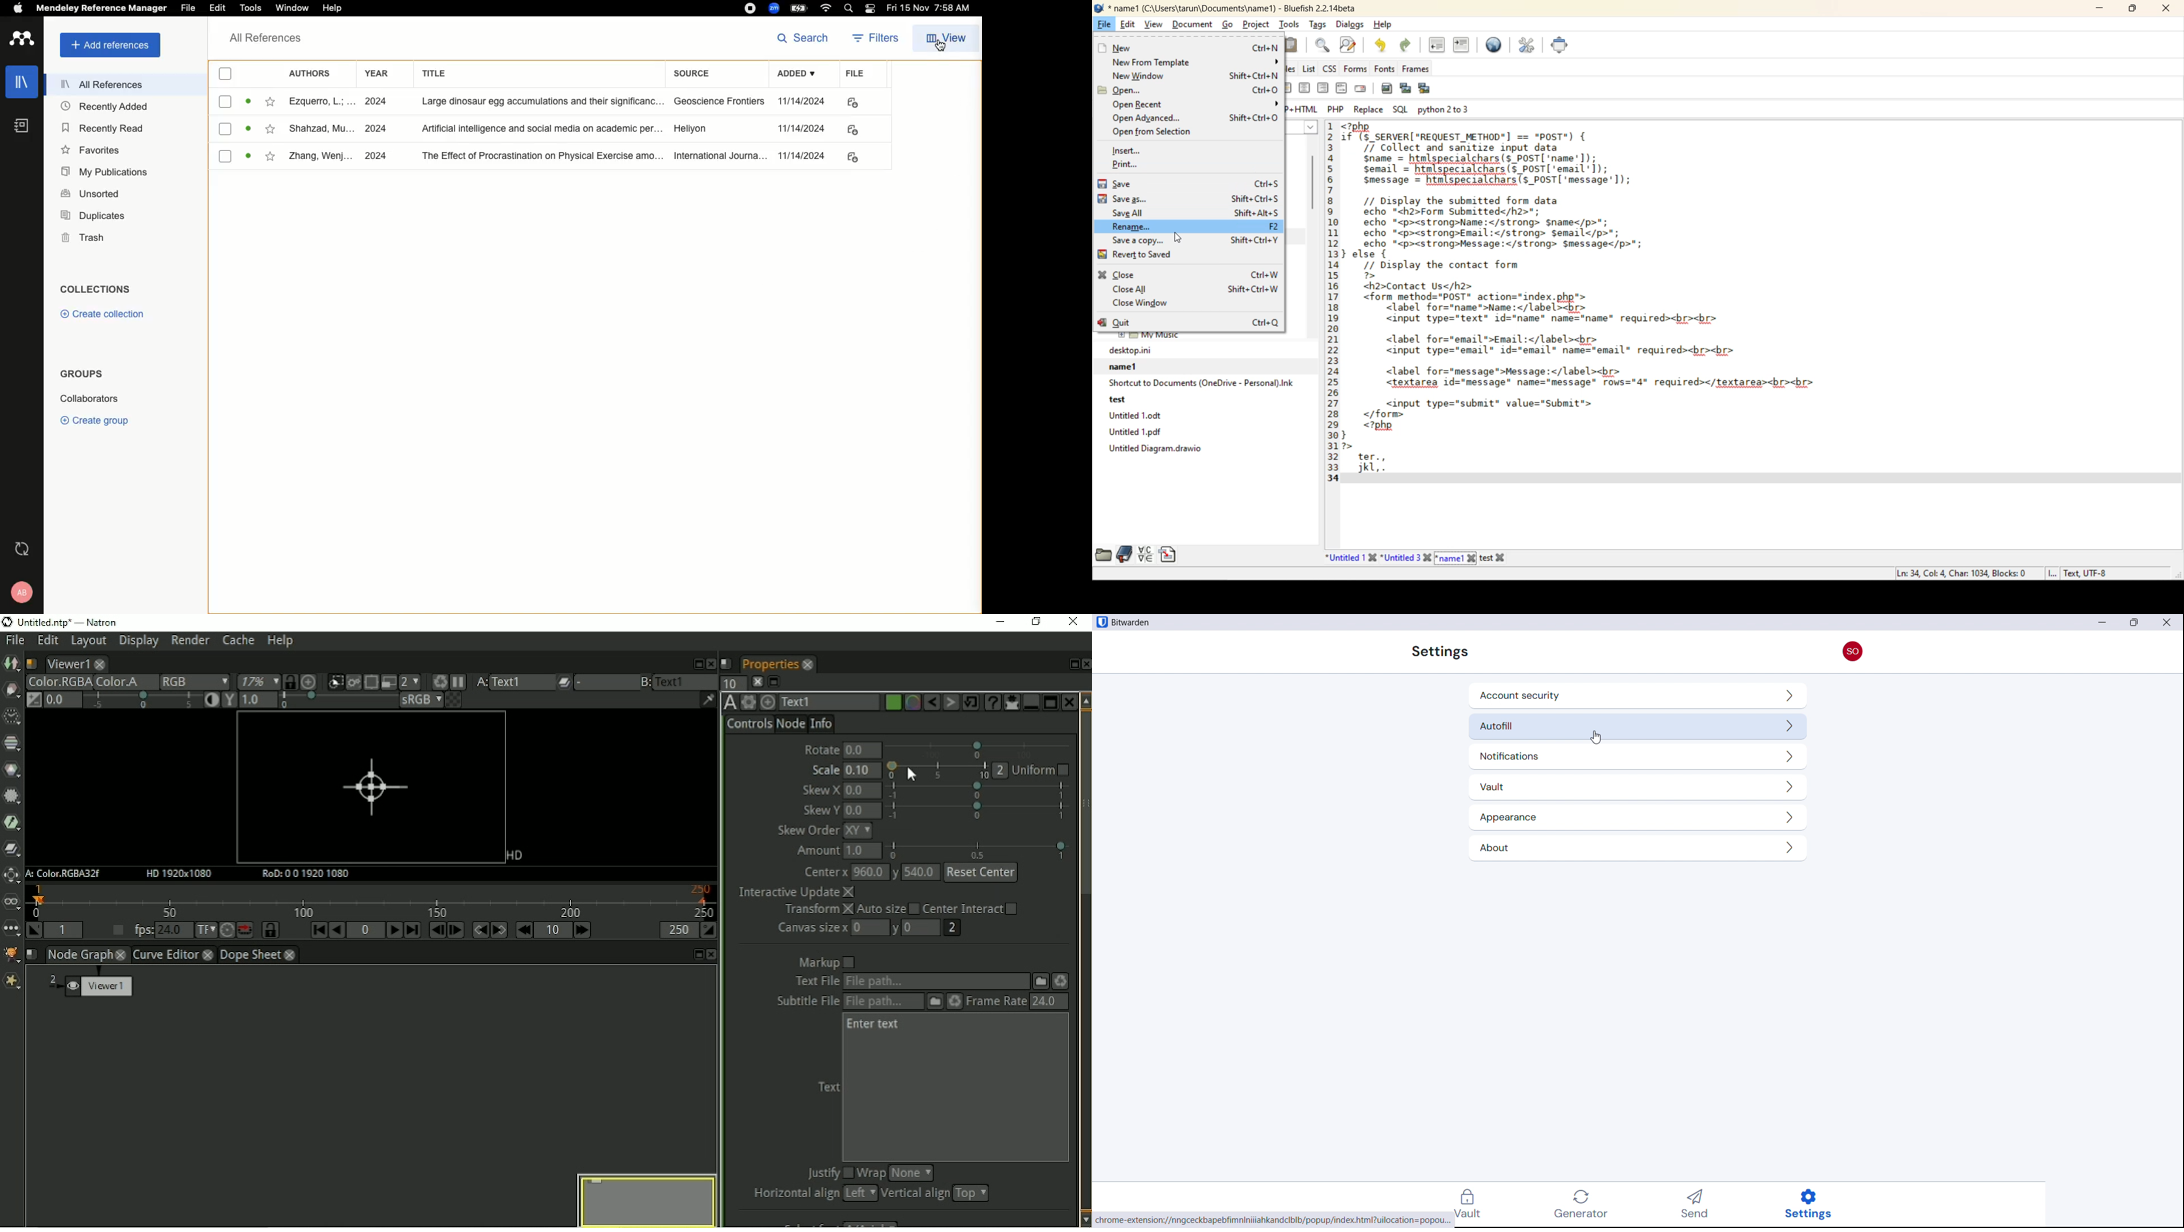 The width and height of the screenshot is (2184, 1232). What do you see at coordinates (1301, 109) in the screenshot?
I see `php html` at bounding box center [1301, 109].